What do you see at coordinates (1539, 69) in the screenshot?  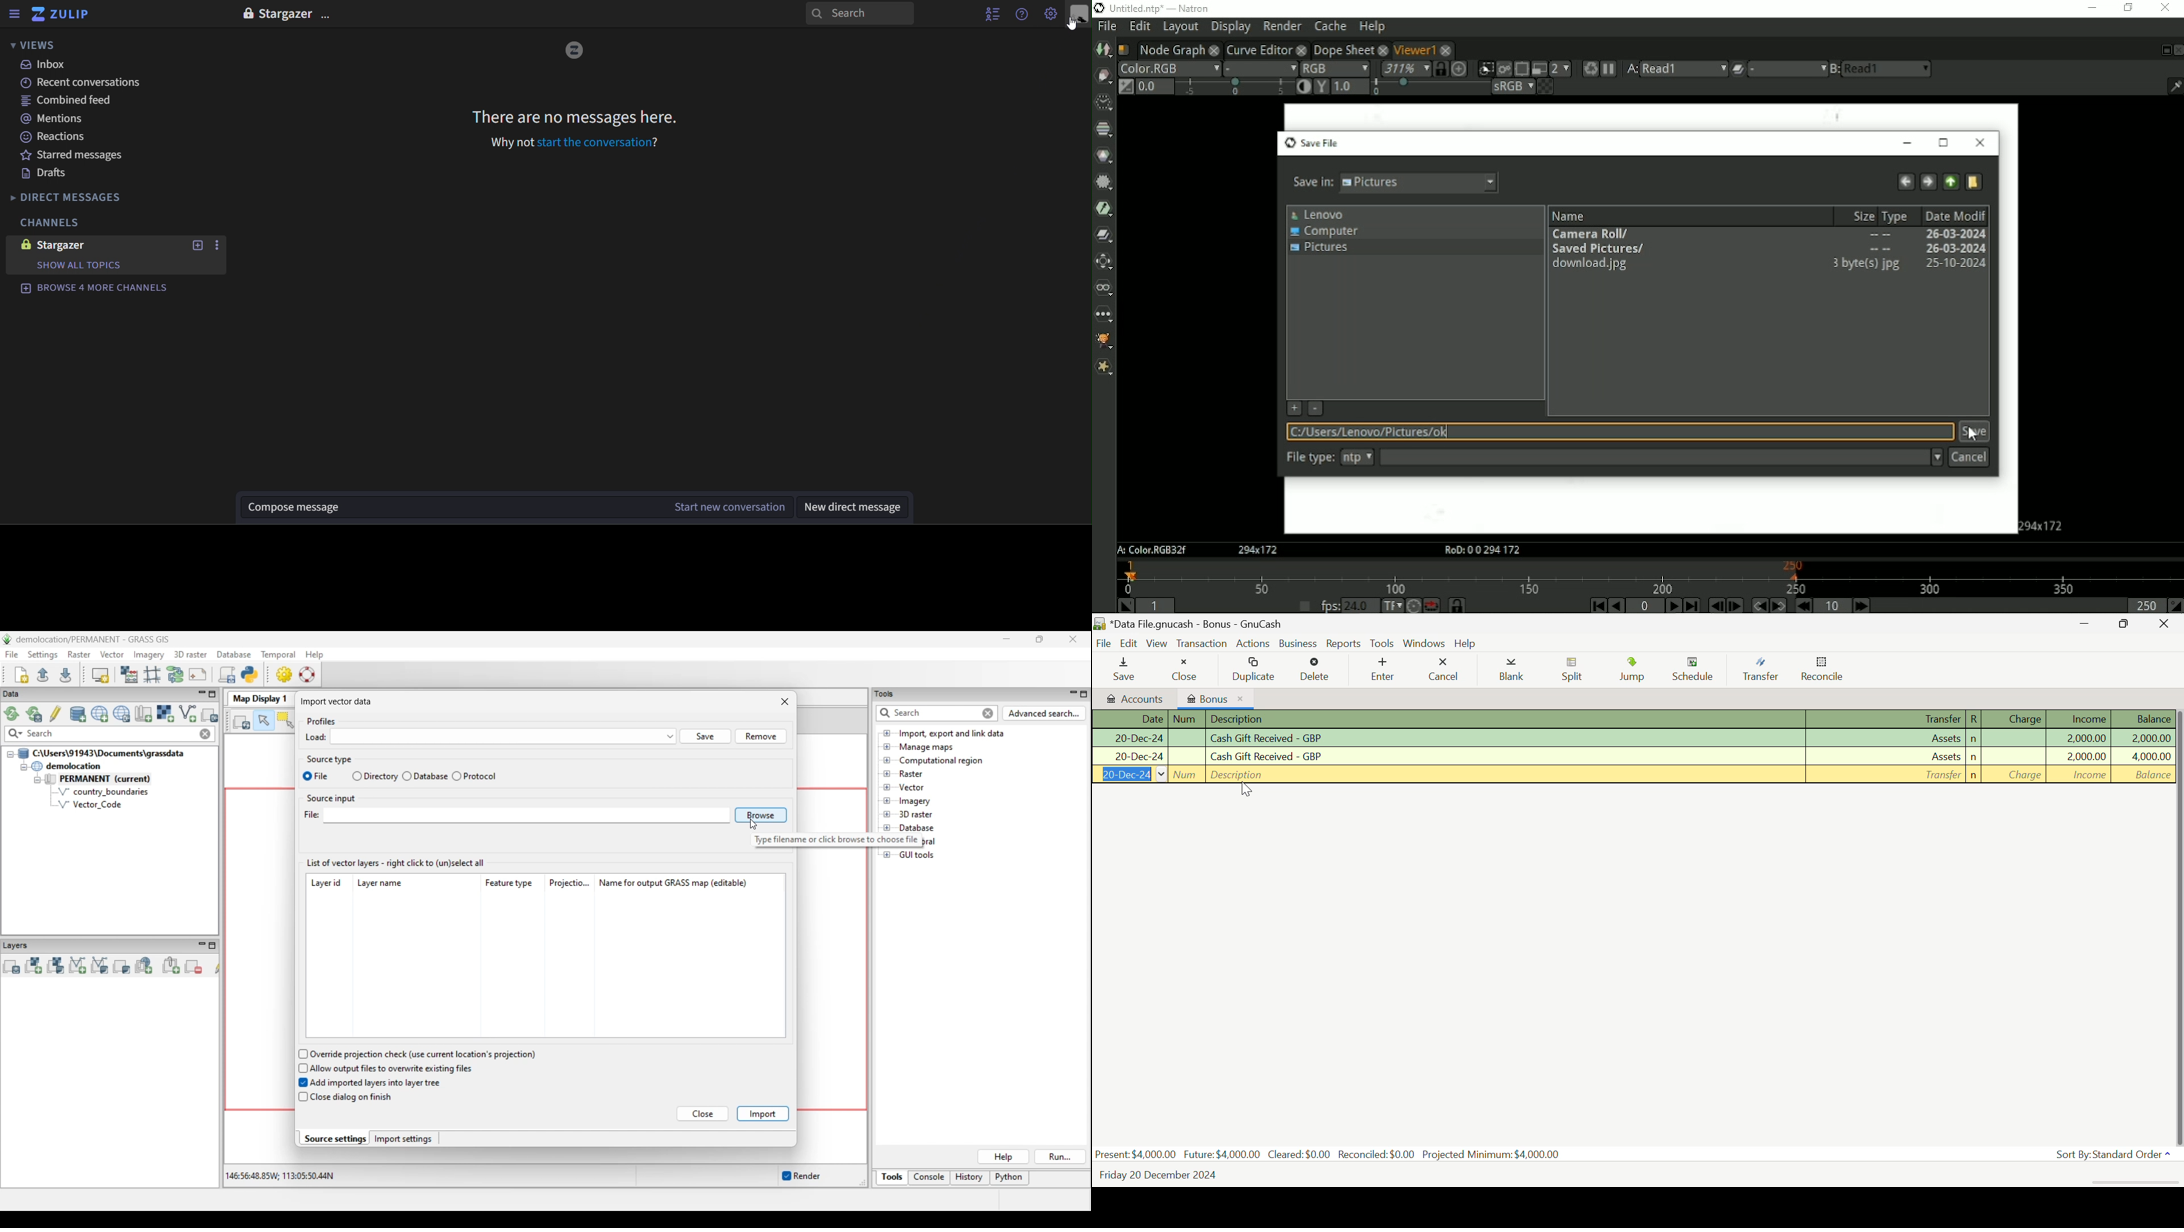 I see `Proxy mode` at bounding box center [1539, 69].